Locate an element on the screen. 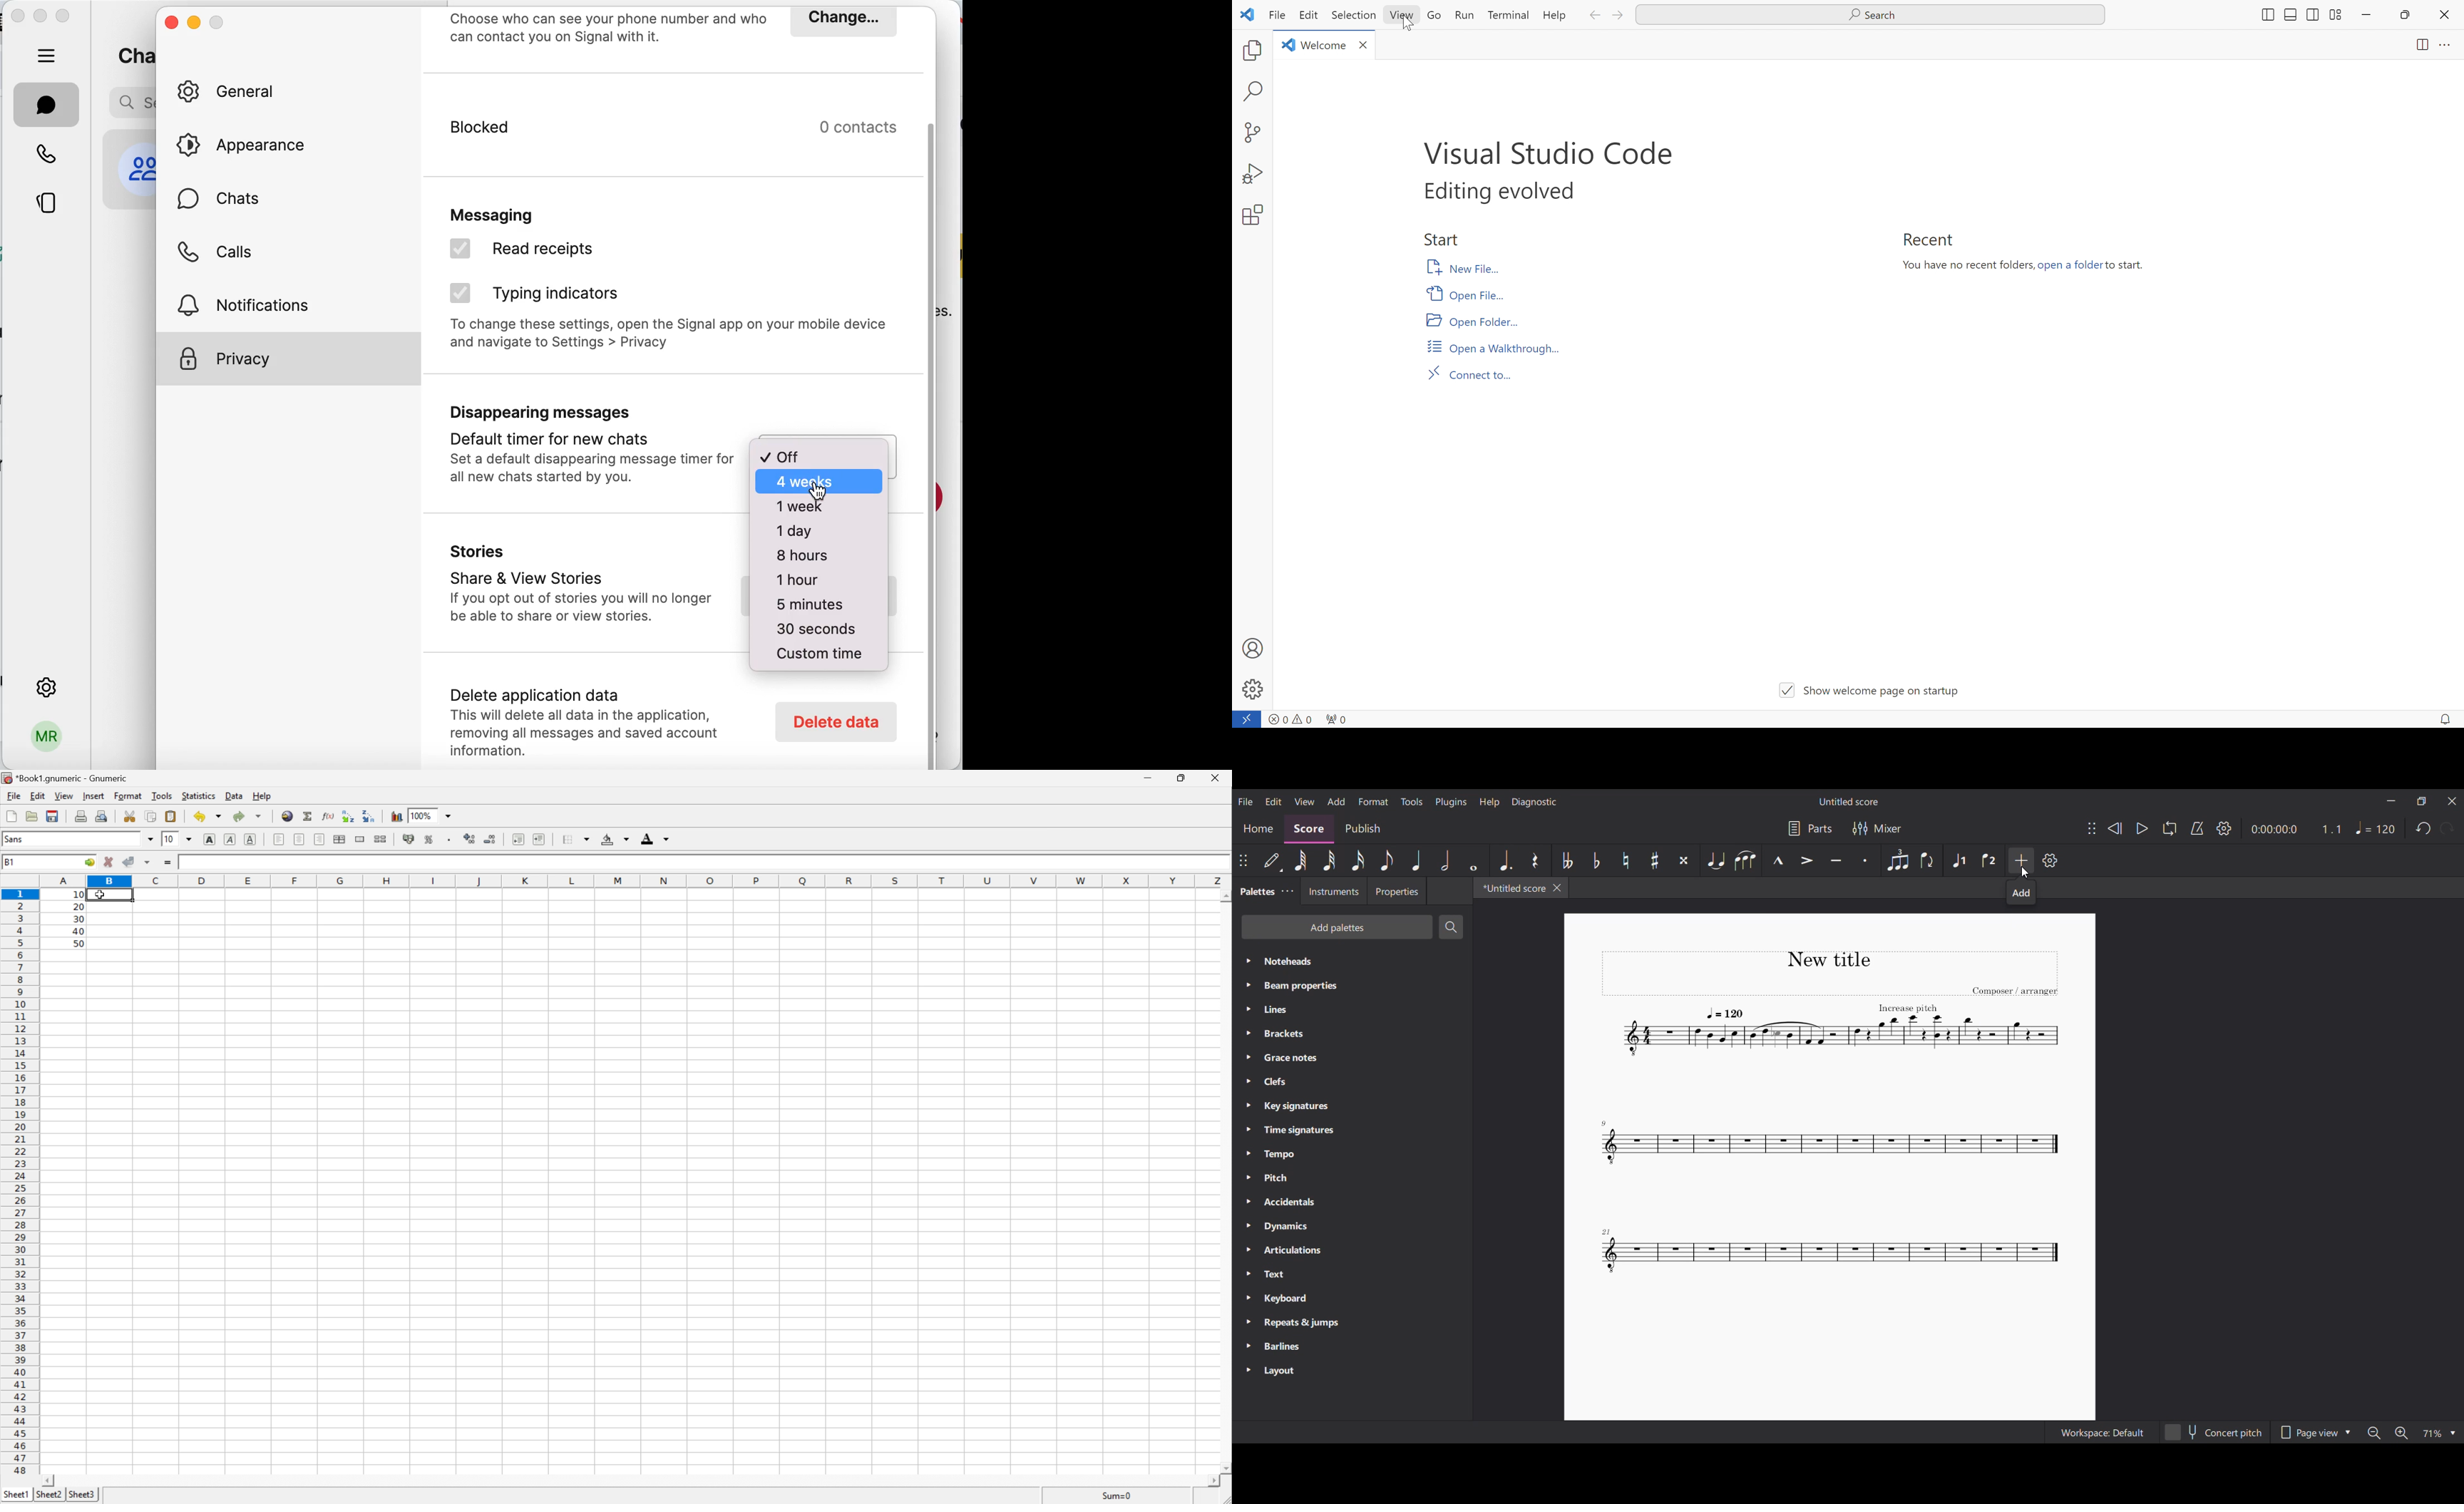 The width and height of the screenshot is (2464, 1512). Help is located at coordinates (260, 795).